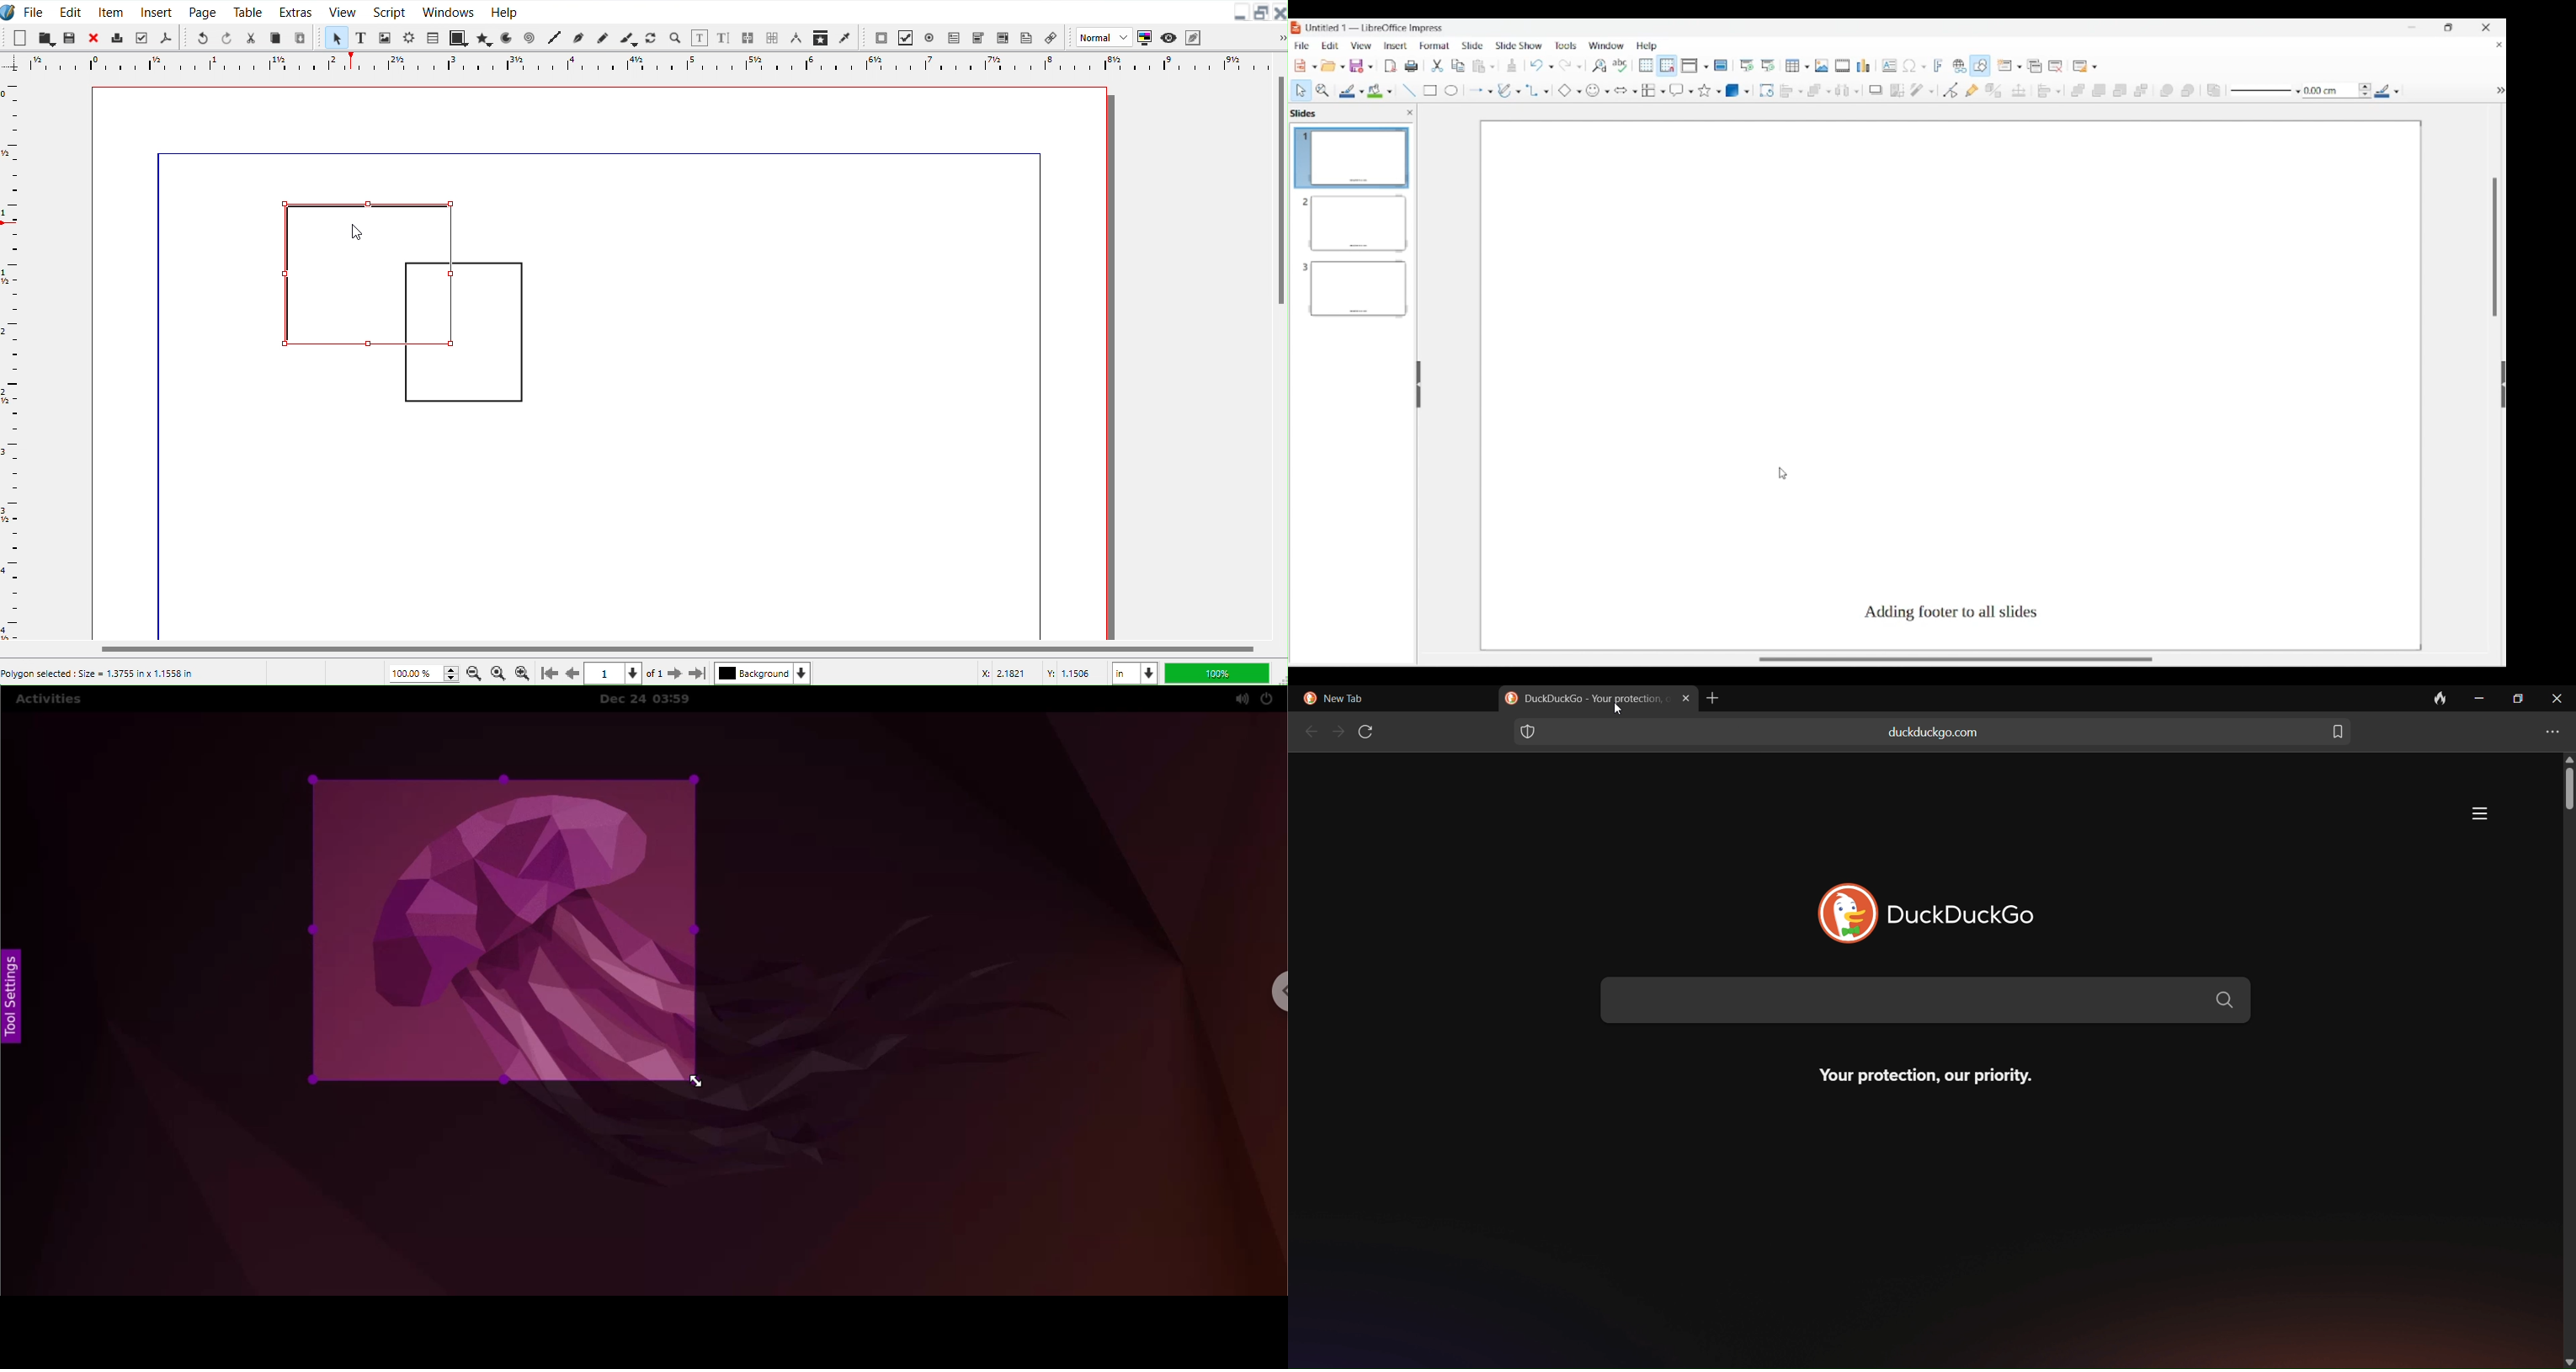  I want to click on DuckDuckGo - your protection, so click(1583, 700).